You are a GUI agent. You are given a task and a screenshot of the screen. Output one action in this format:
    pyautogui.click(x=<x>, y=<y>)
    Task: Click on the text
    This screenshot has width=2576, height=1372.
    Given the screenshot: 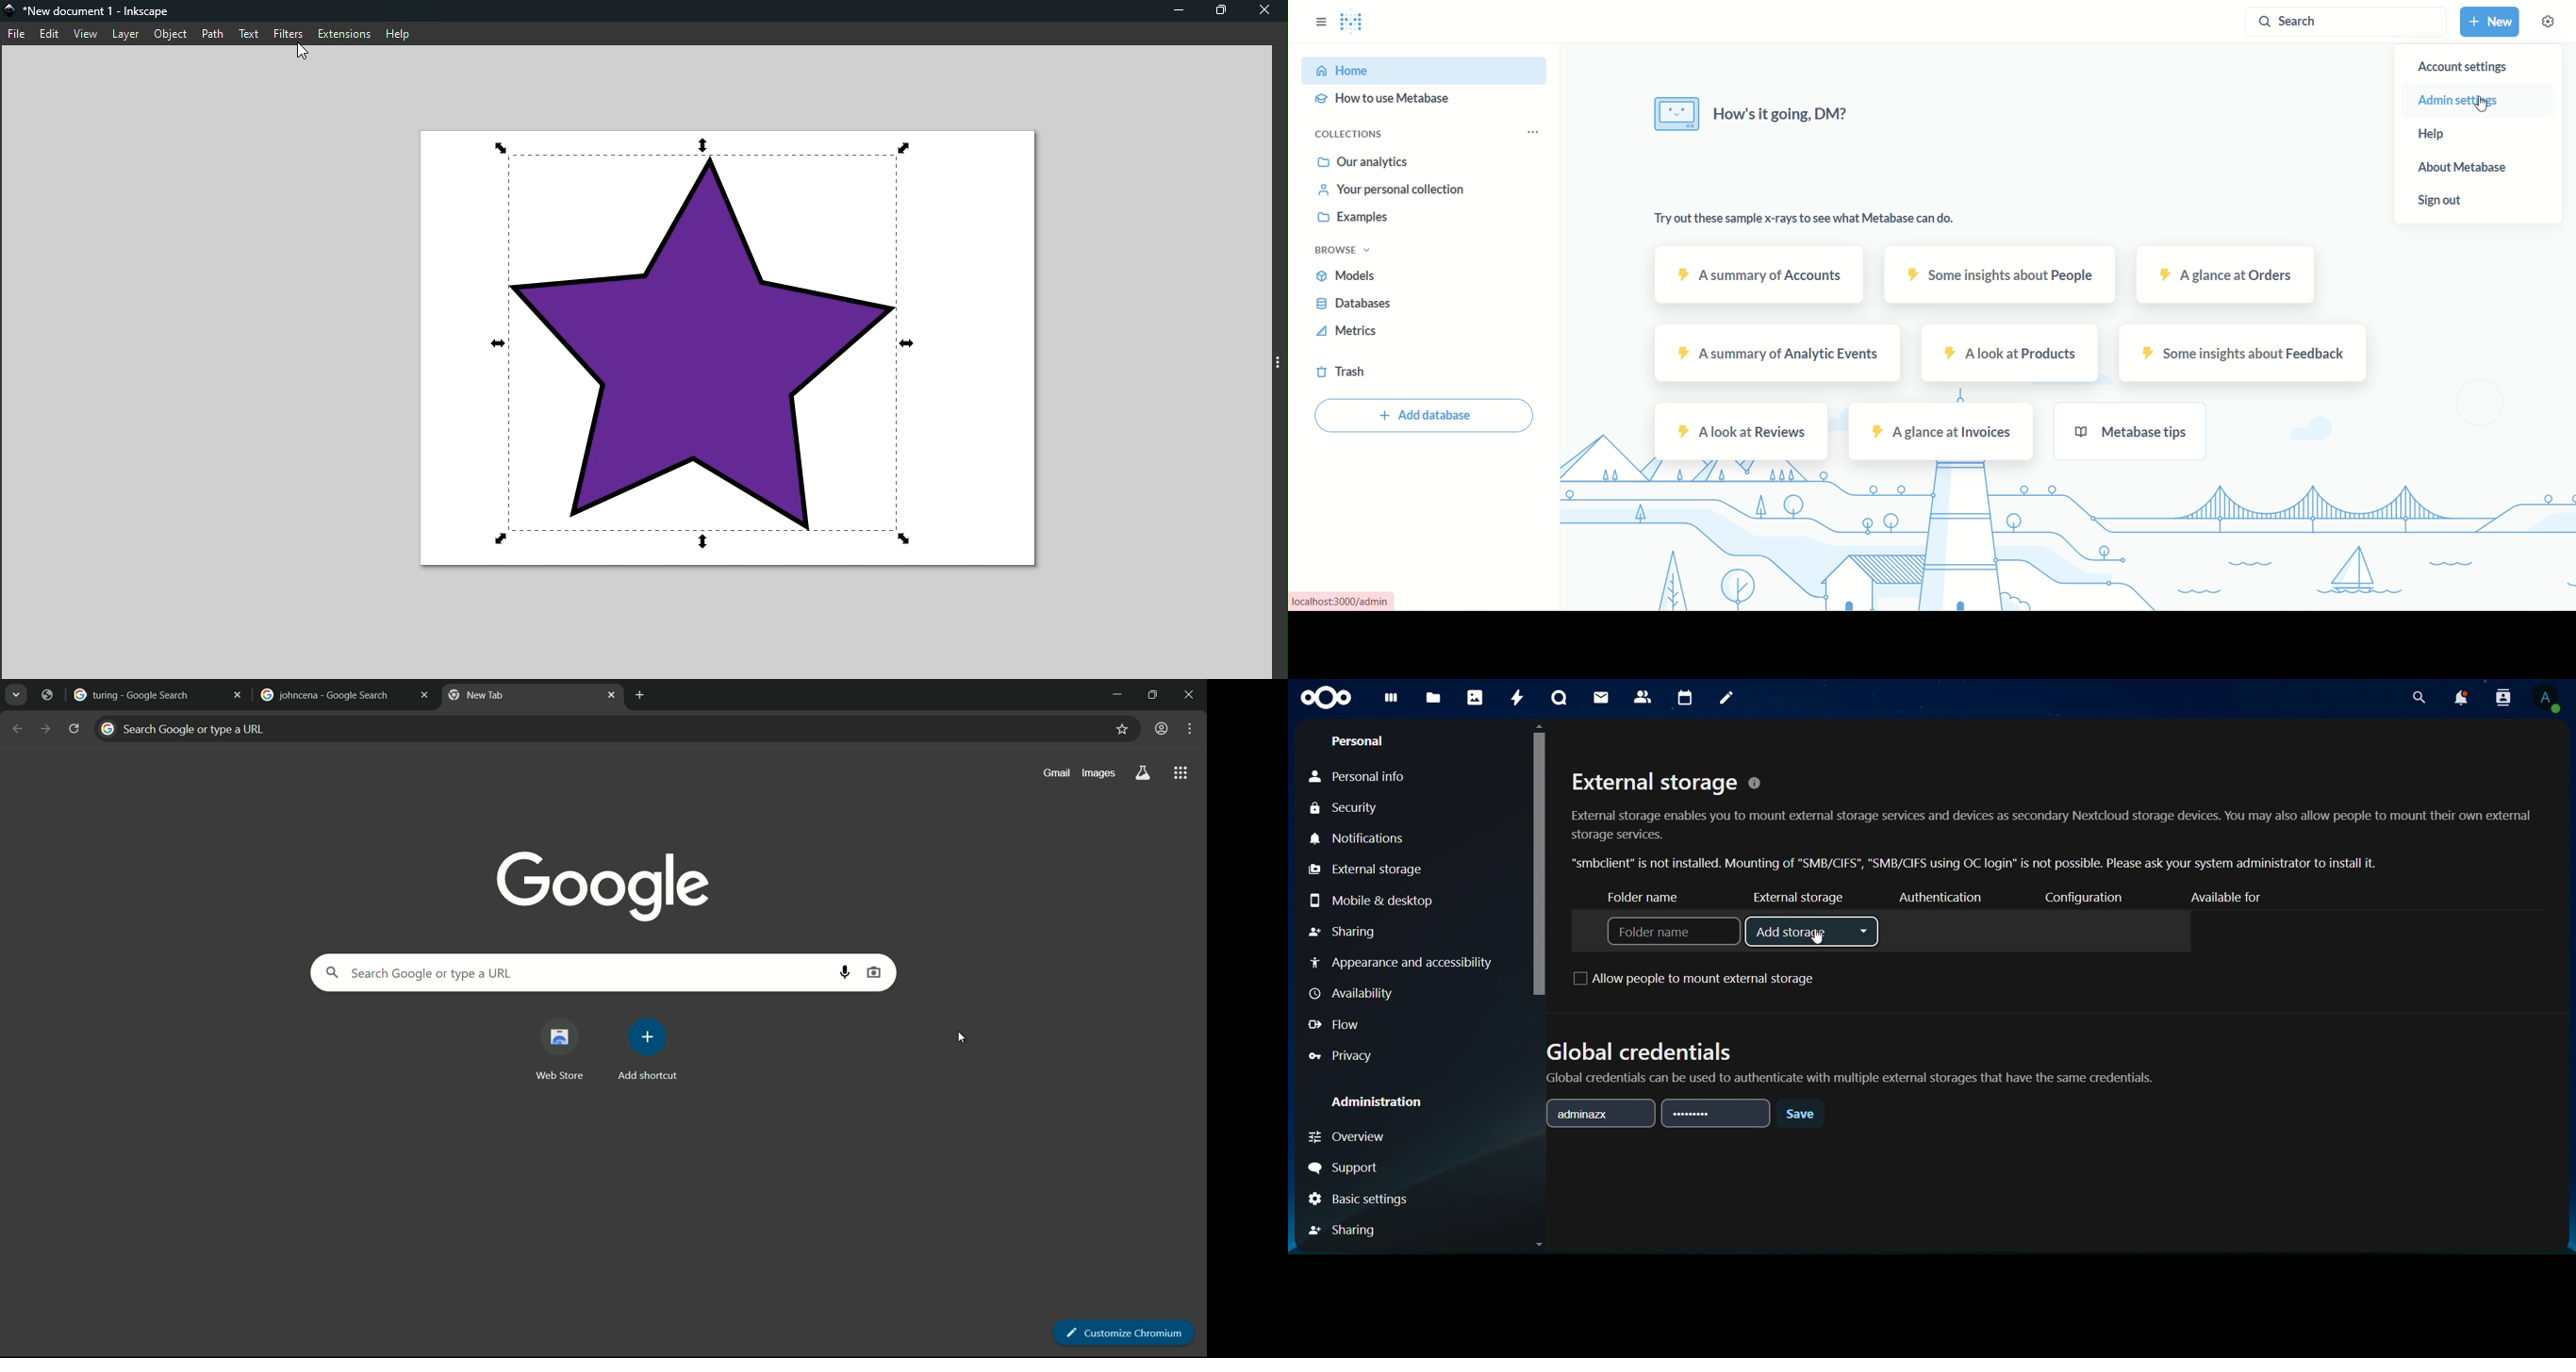 What is the action you would take?
    pyautogui.click(x=1748, y=113)
    